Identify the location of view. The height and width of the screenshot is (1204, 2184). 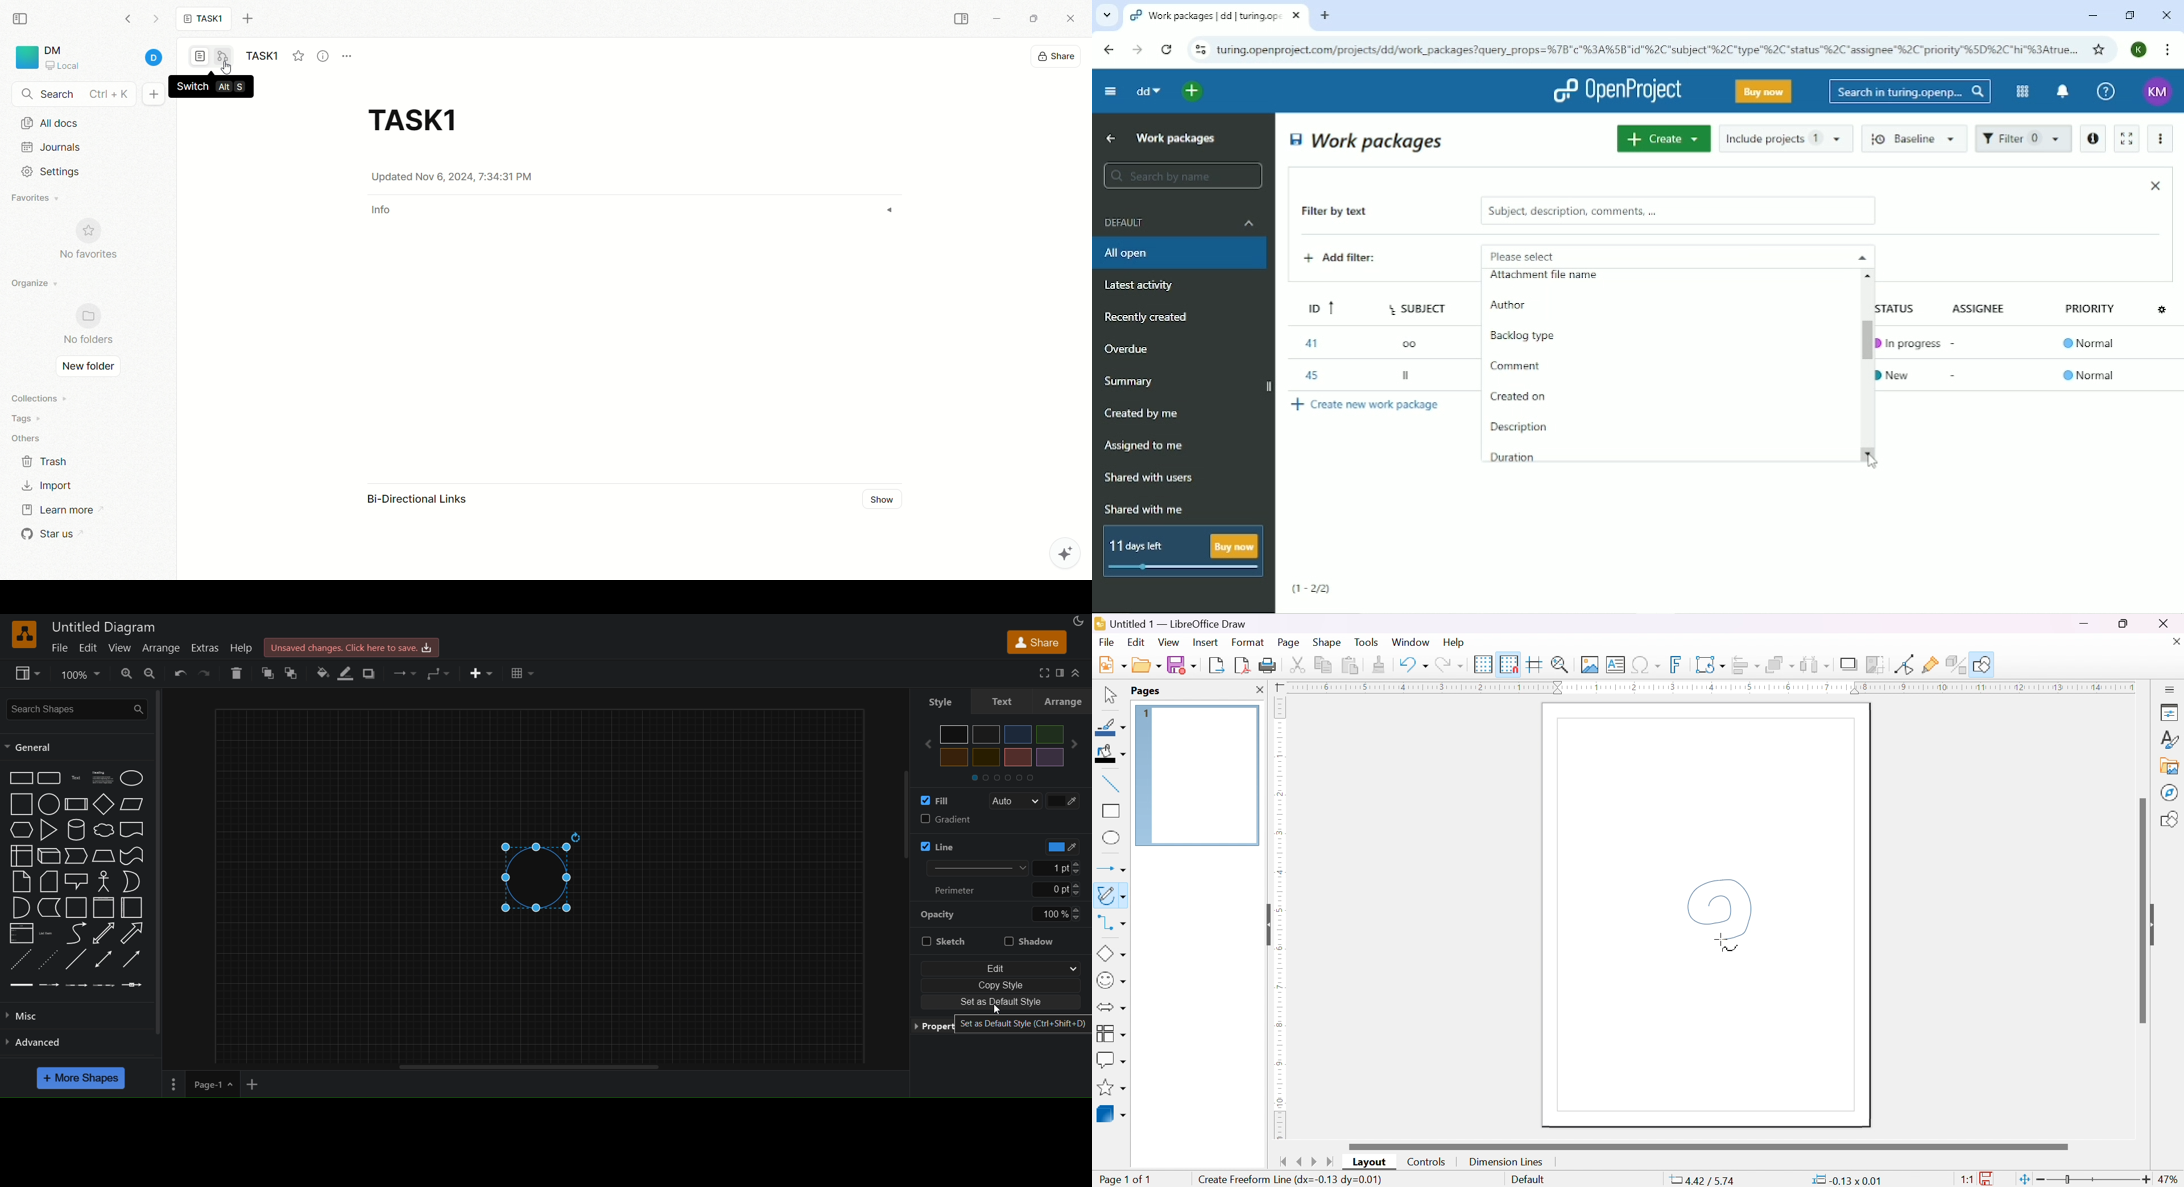
(29, 674).